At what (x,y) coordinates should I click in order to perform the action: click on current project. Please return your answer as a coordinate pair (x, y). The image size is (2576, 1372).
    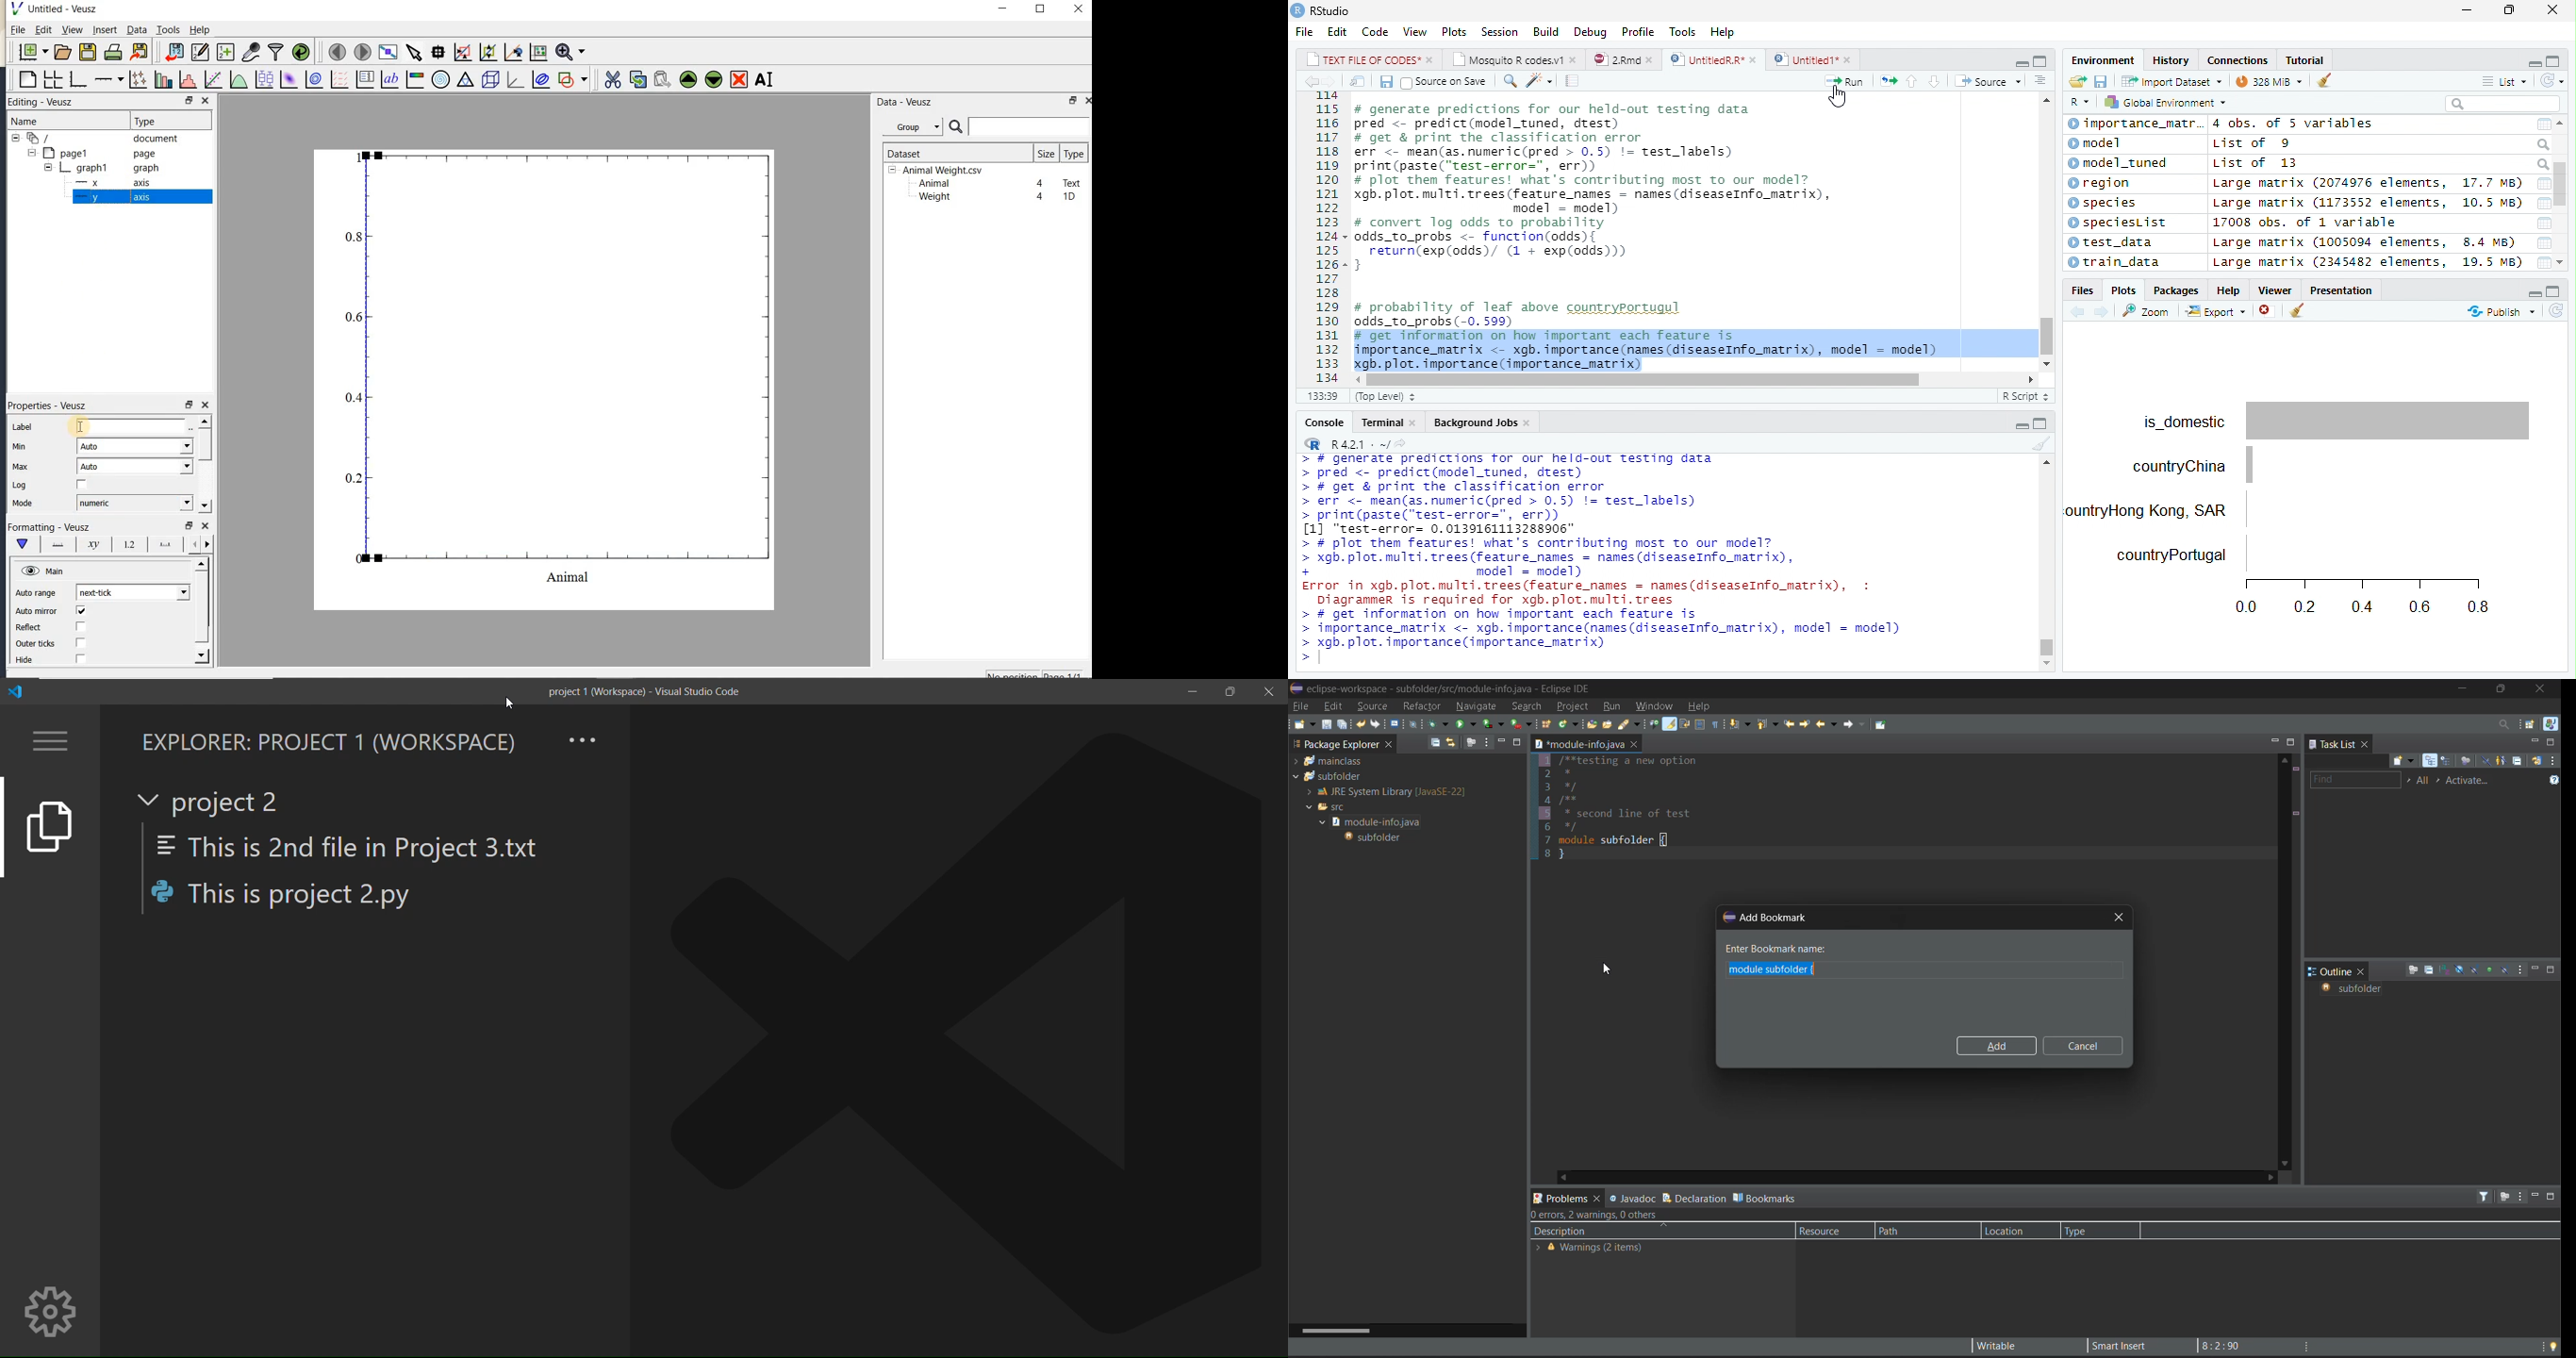
    Looking at the image, I should click on (214, 802).